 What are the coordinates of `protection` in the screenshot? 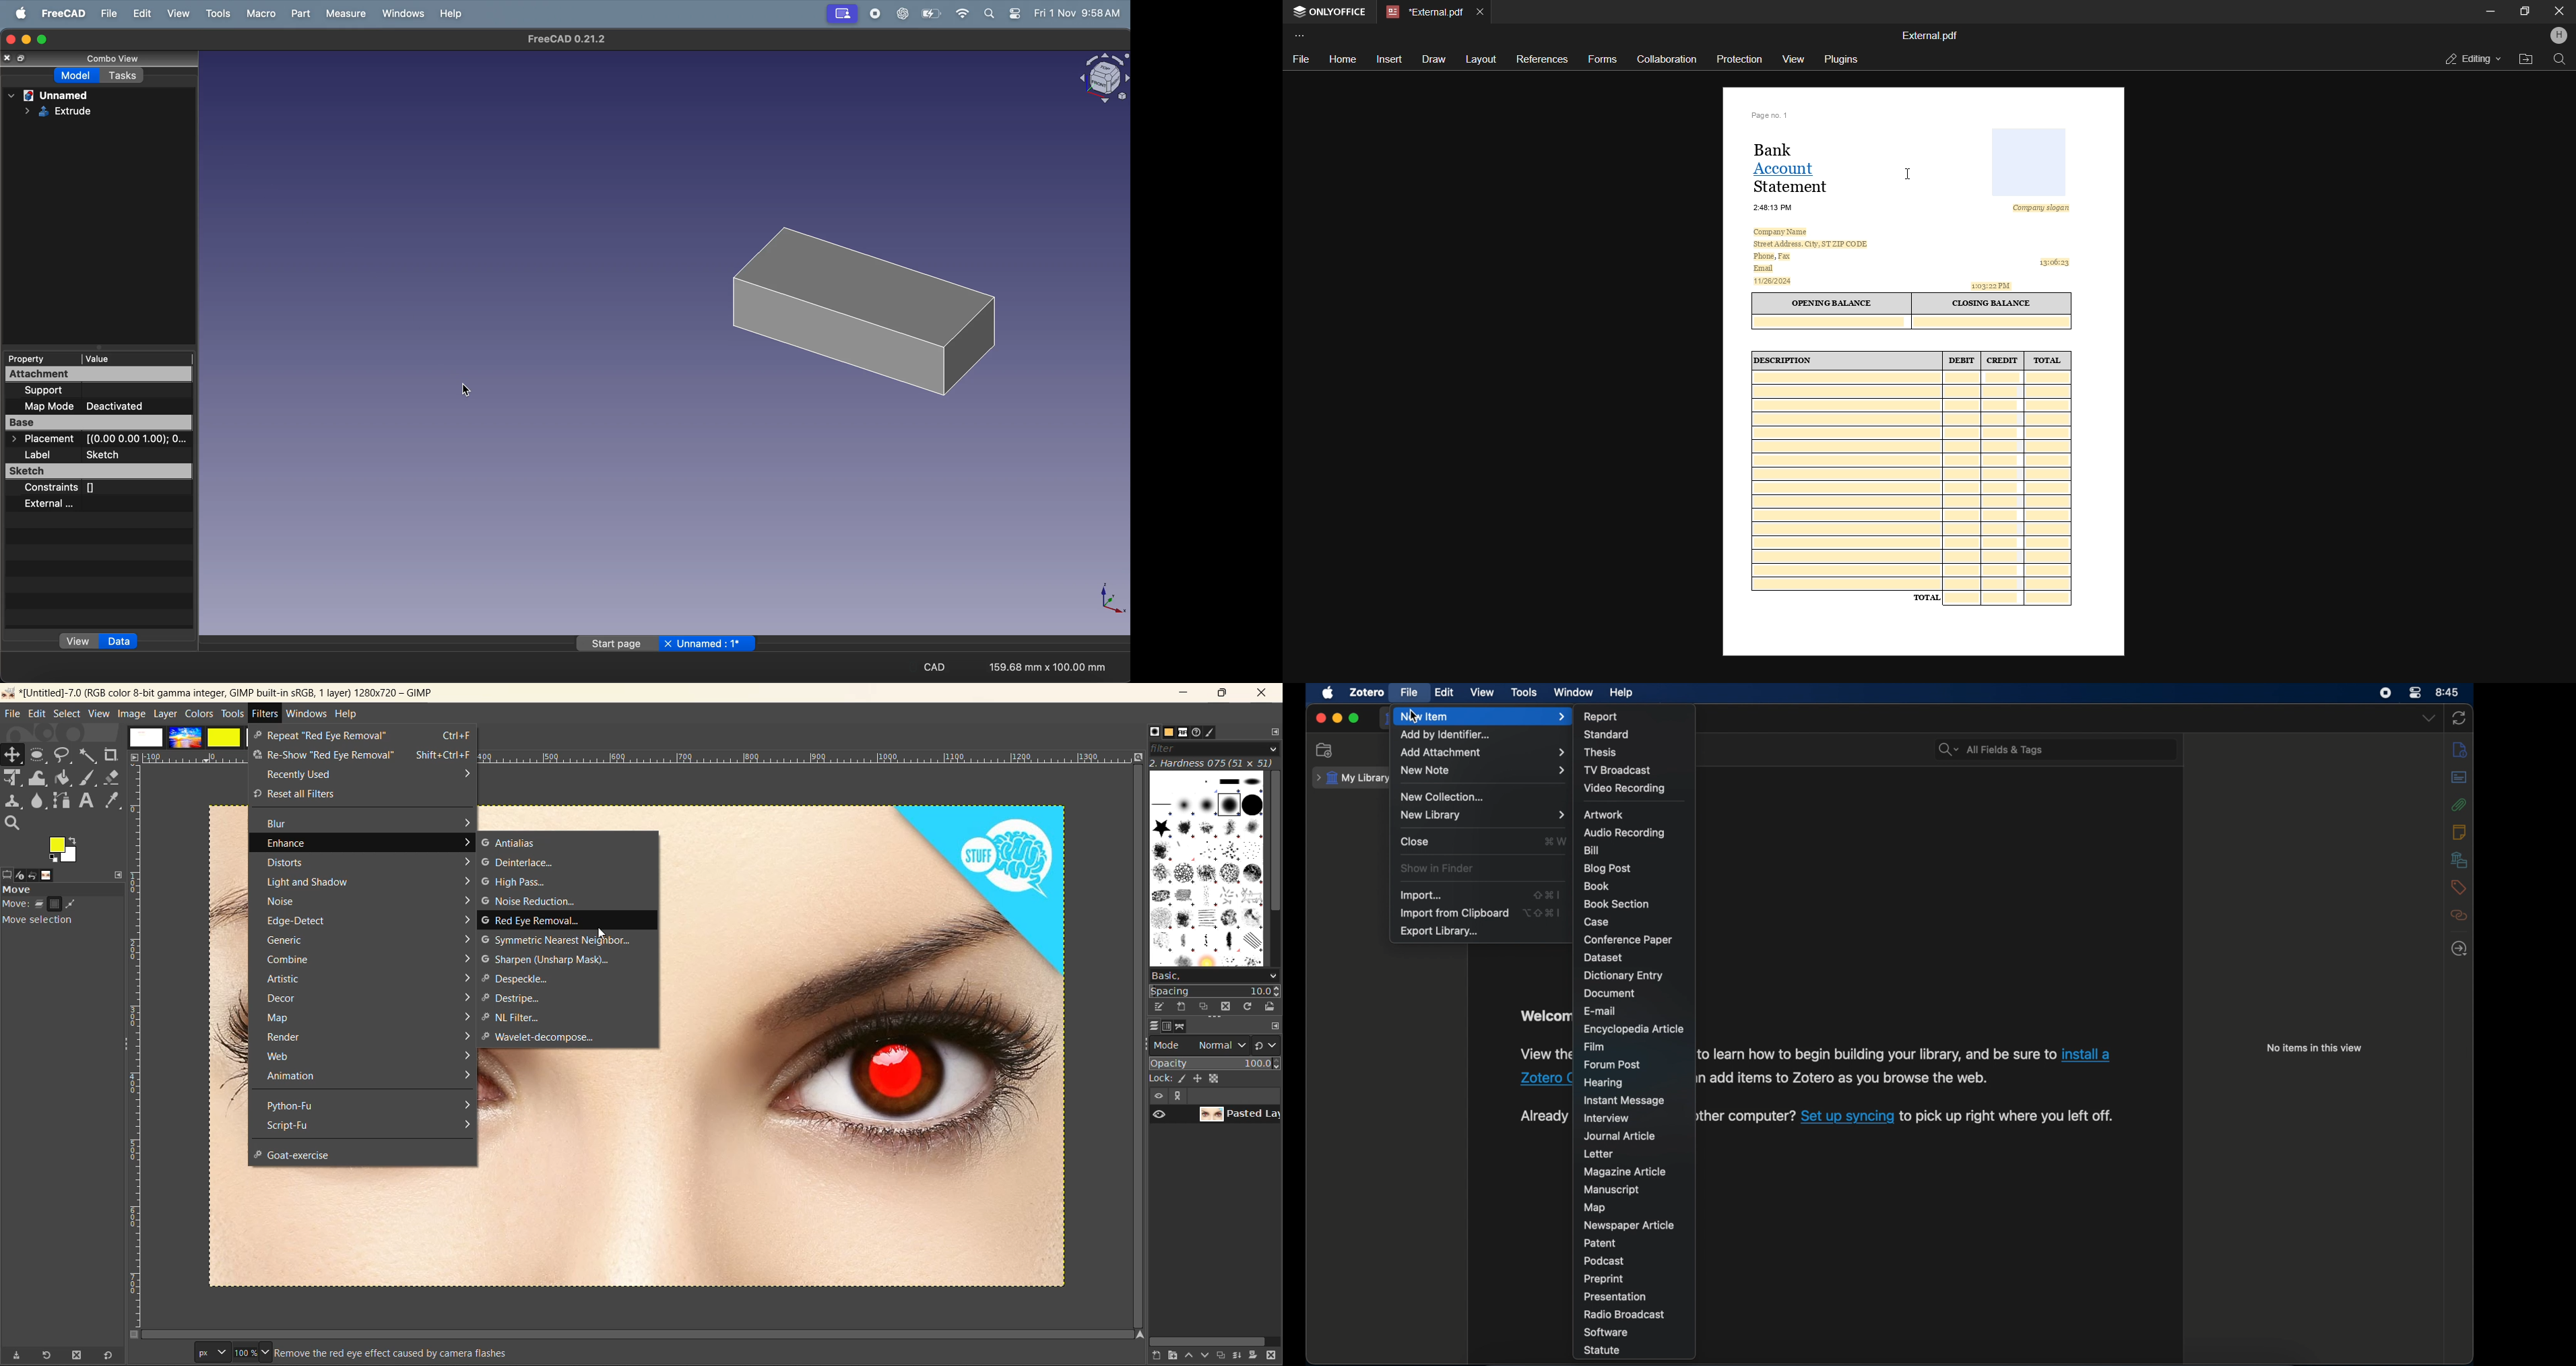 It's located at (1741, 59).